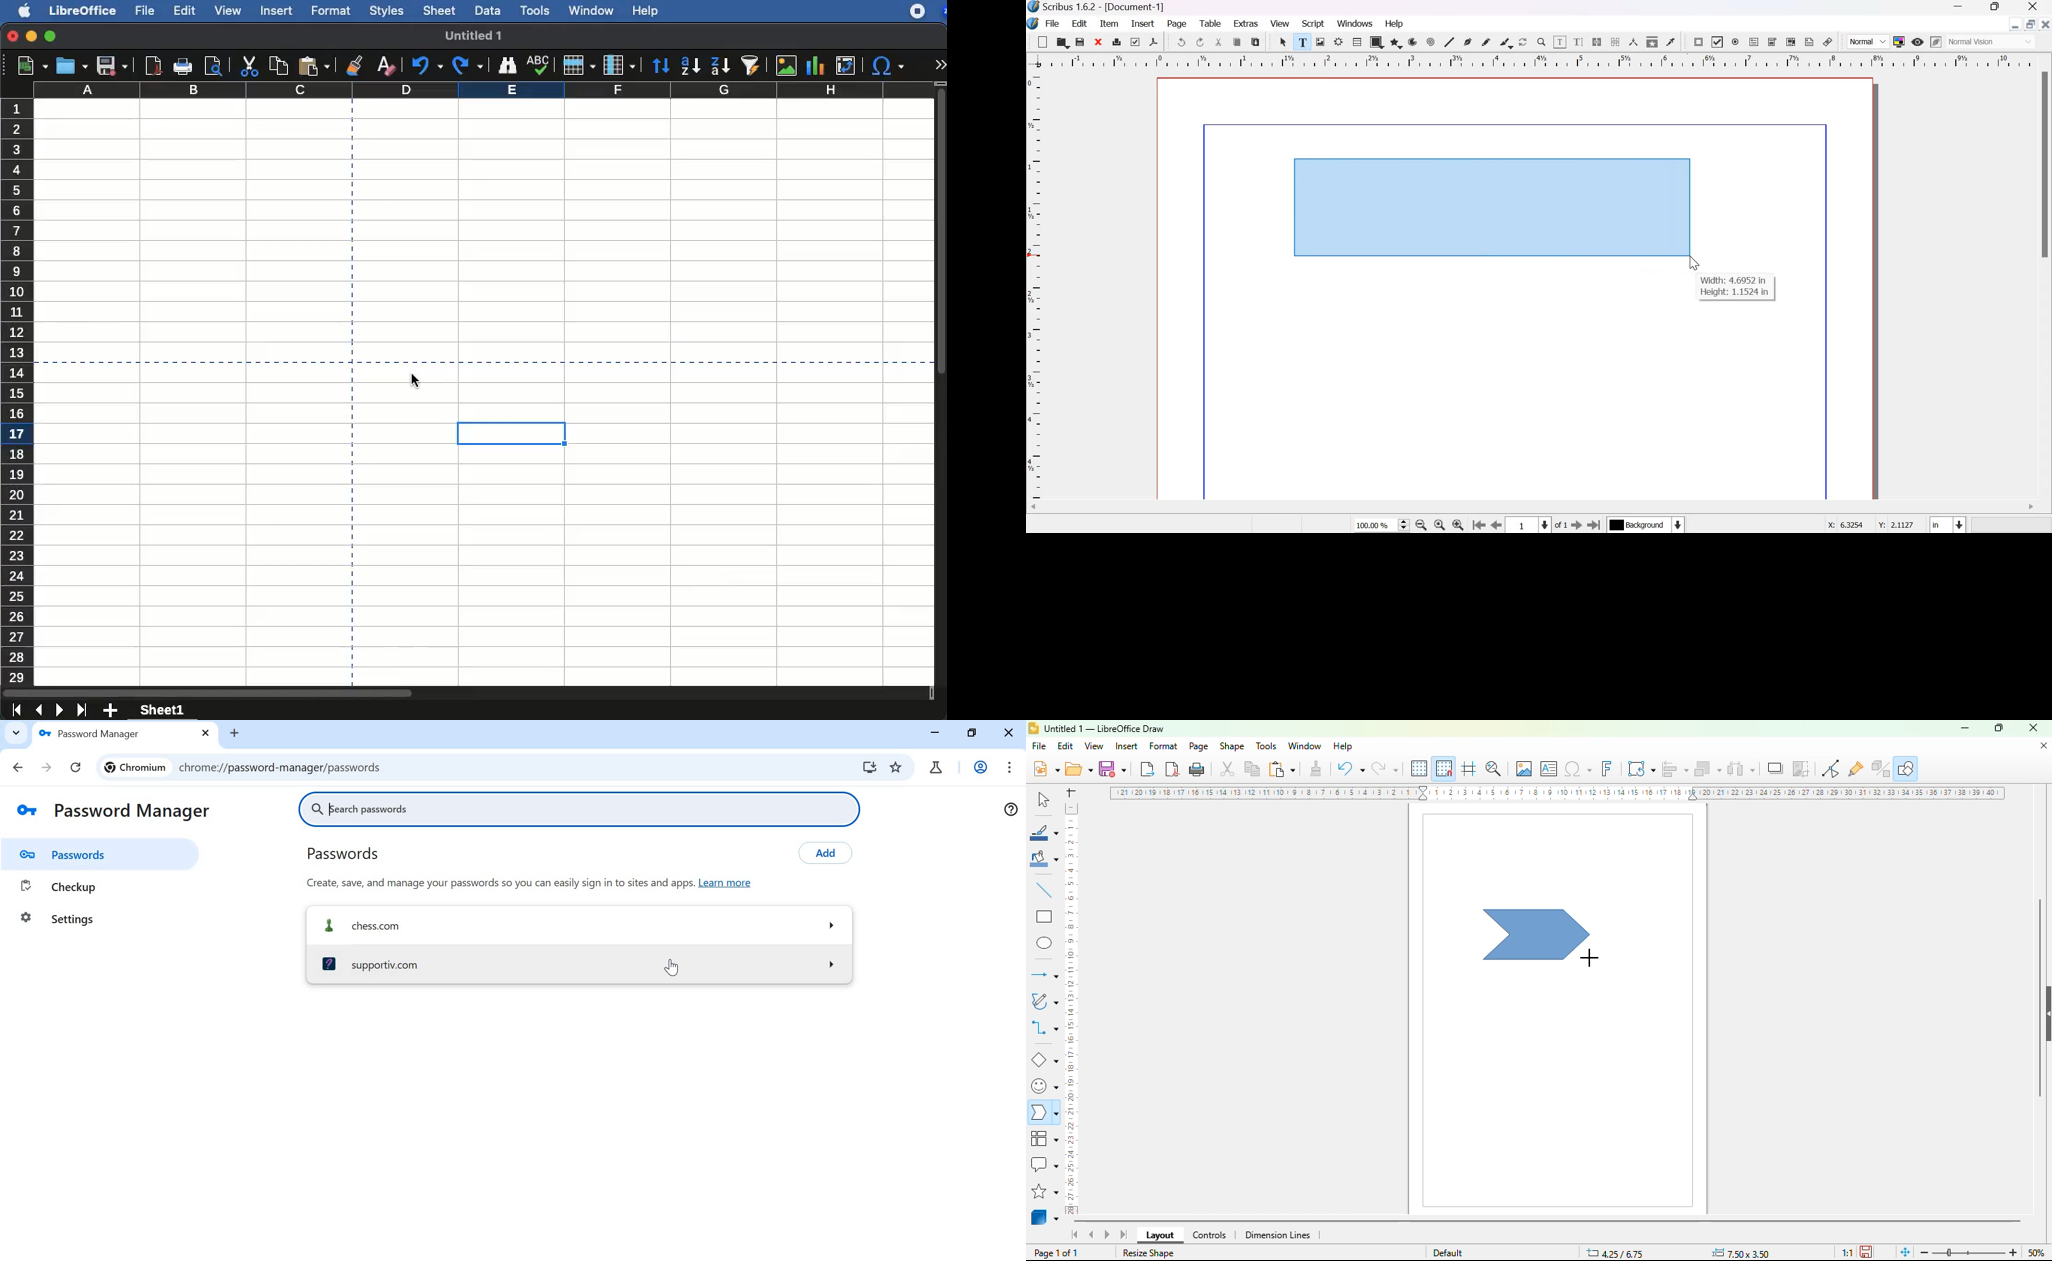 Image resolution: width=2072 pixels, height=1288 pixels. I want to click on select, so click(1043, 799).